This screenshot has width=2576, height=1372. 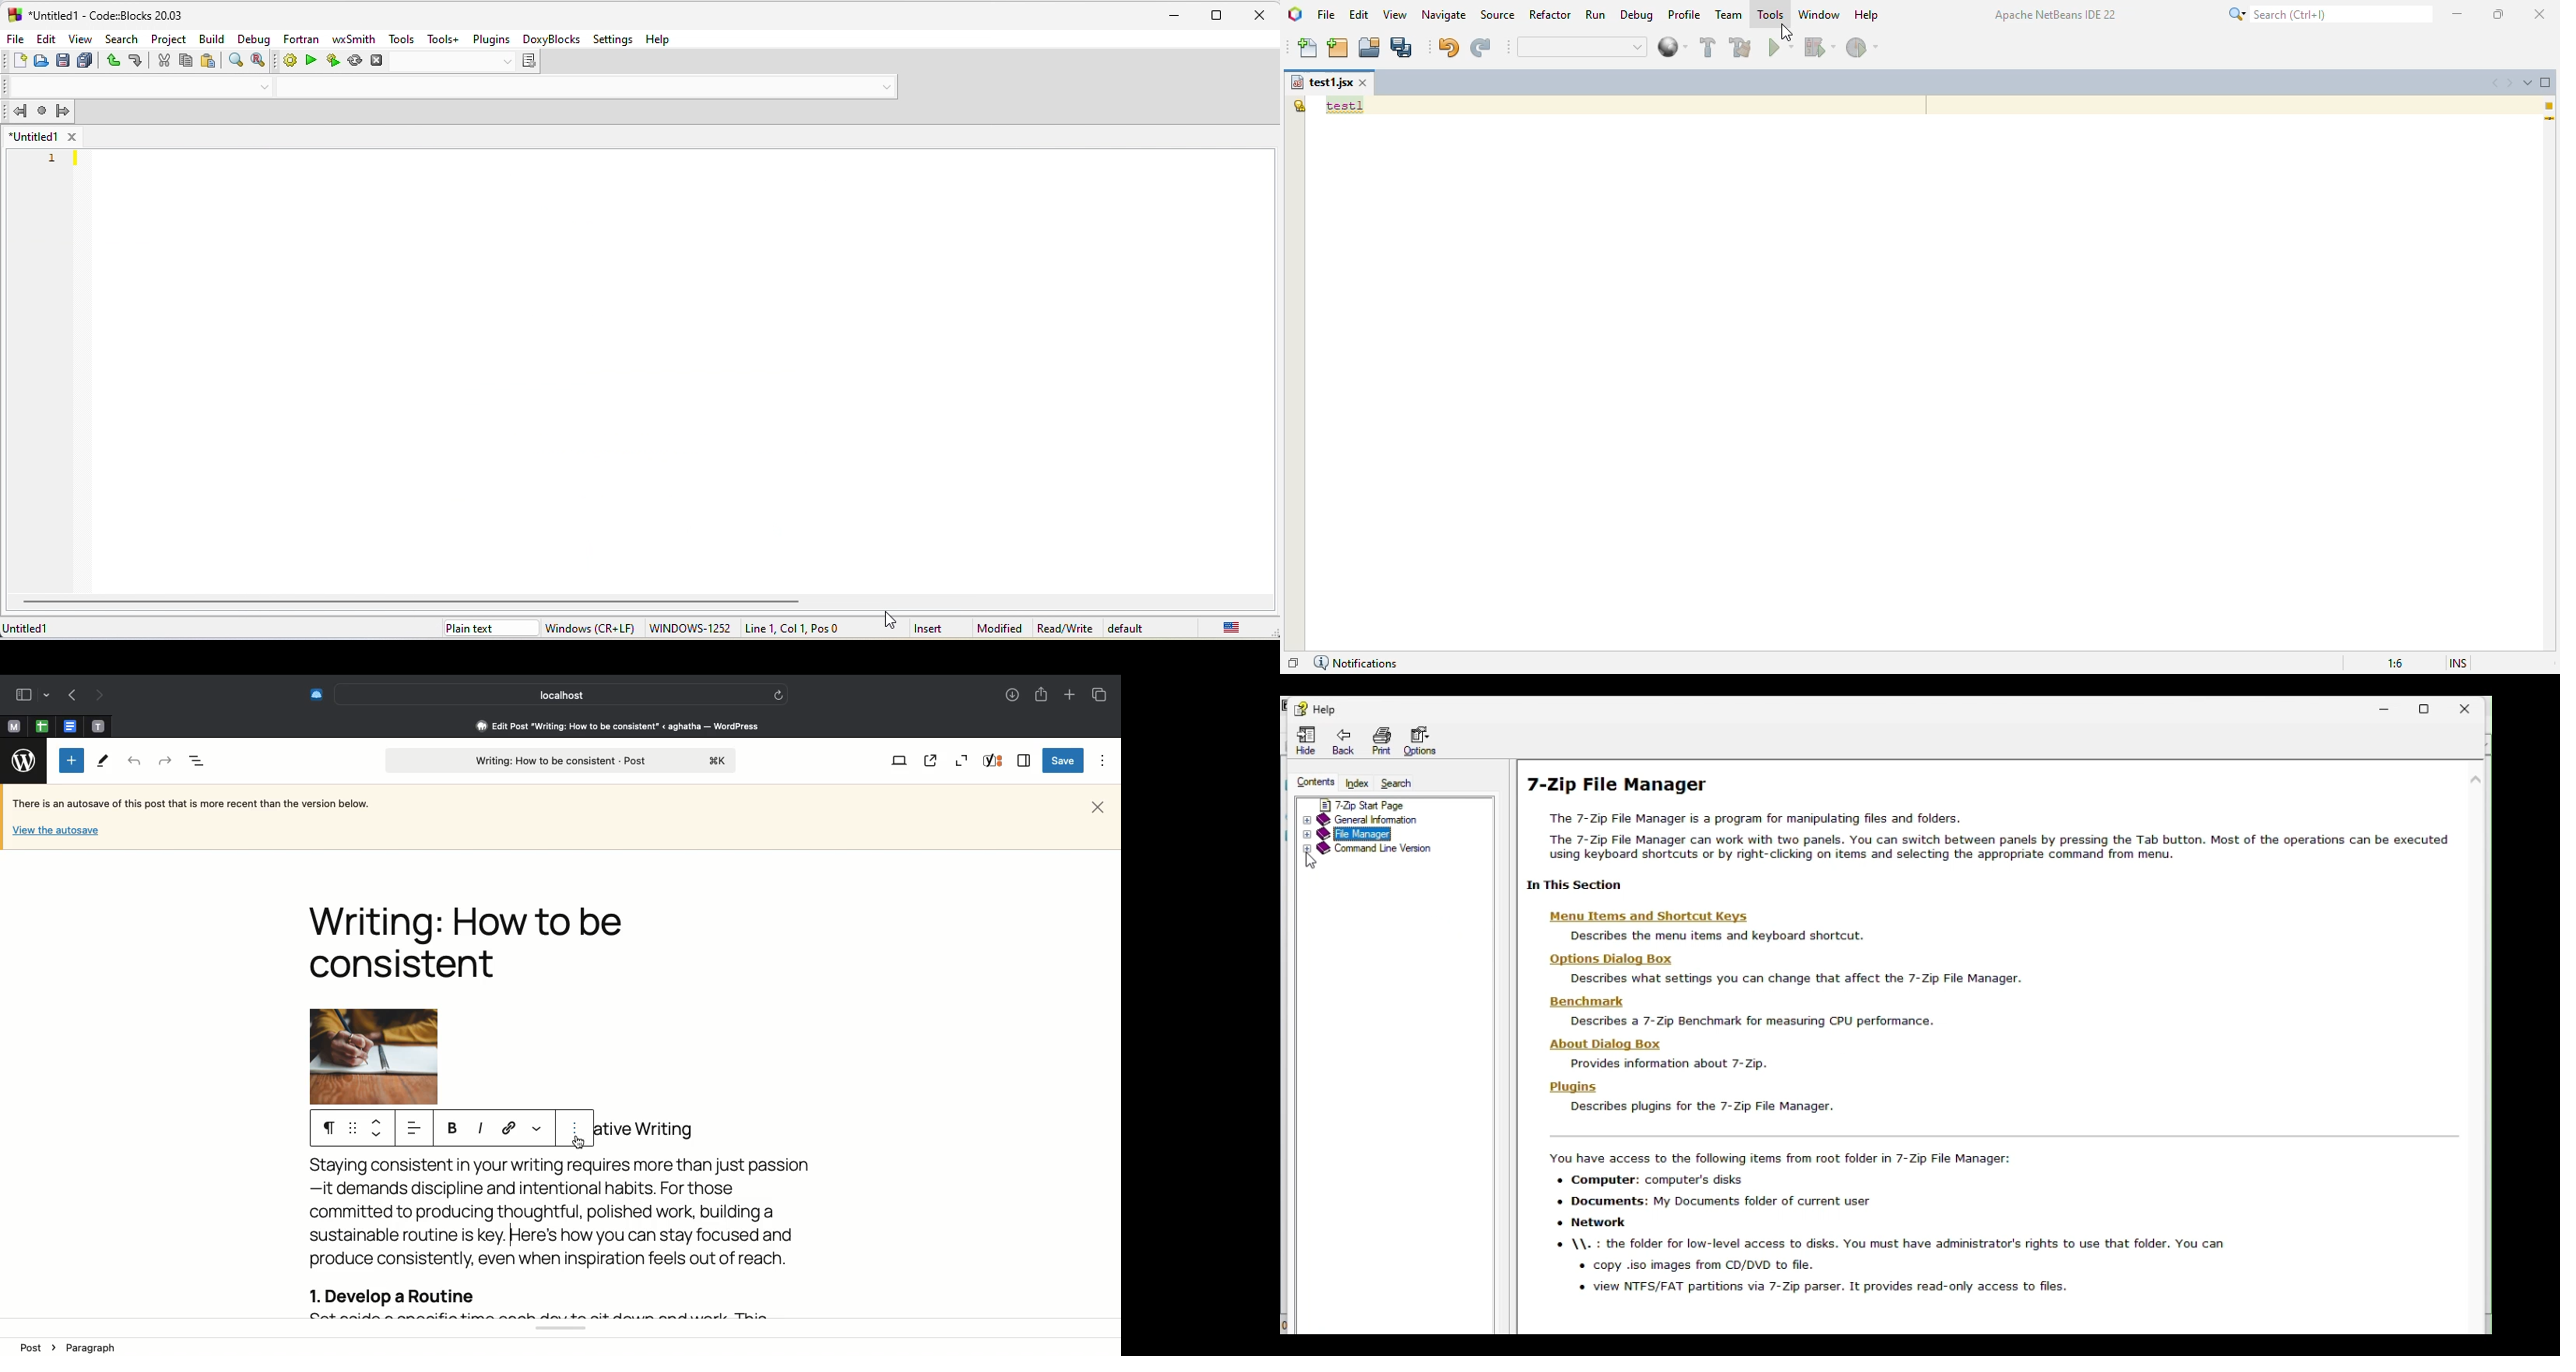 I want to click on open, so click(x=40, y=61).